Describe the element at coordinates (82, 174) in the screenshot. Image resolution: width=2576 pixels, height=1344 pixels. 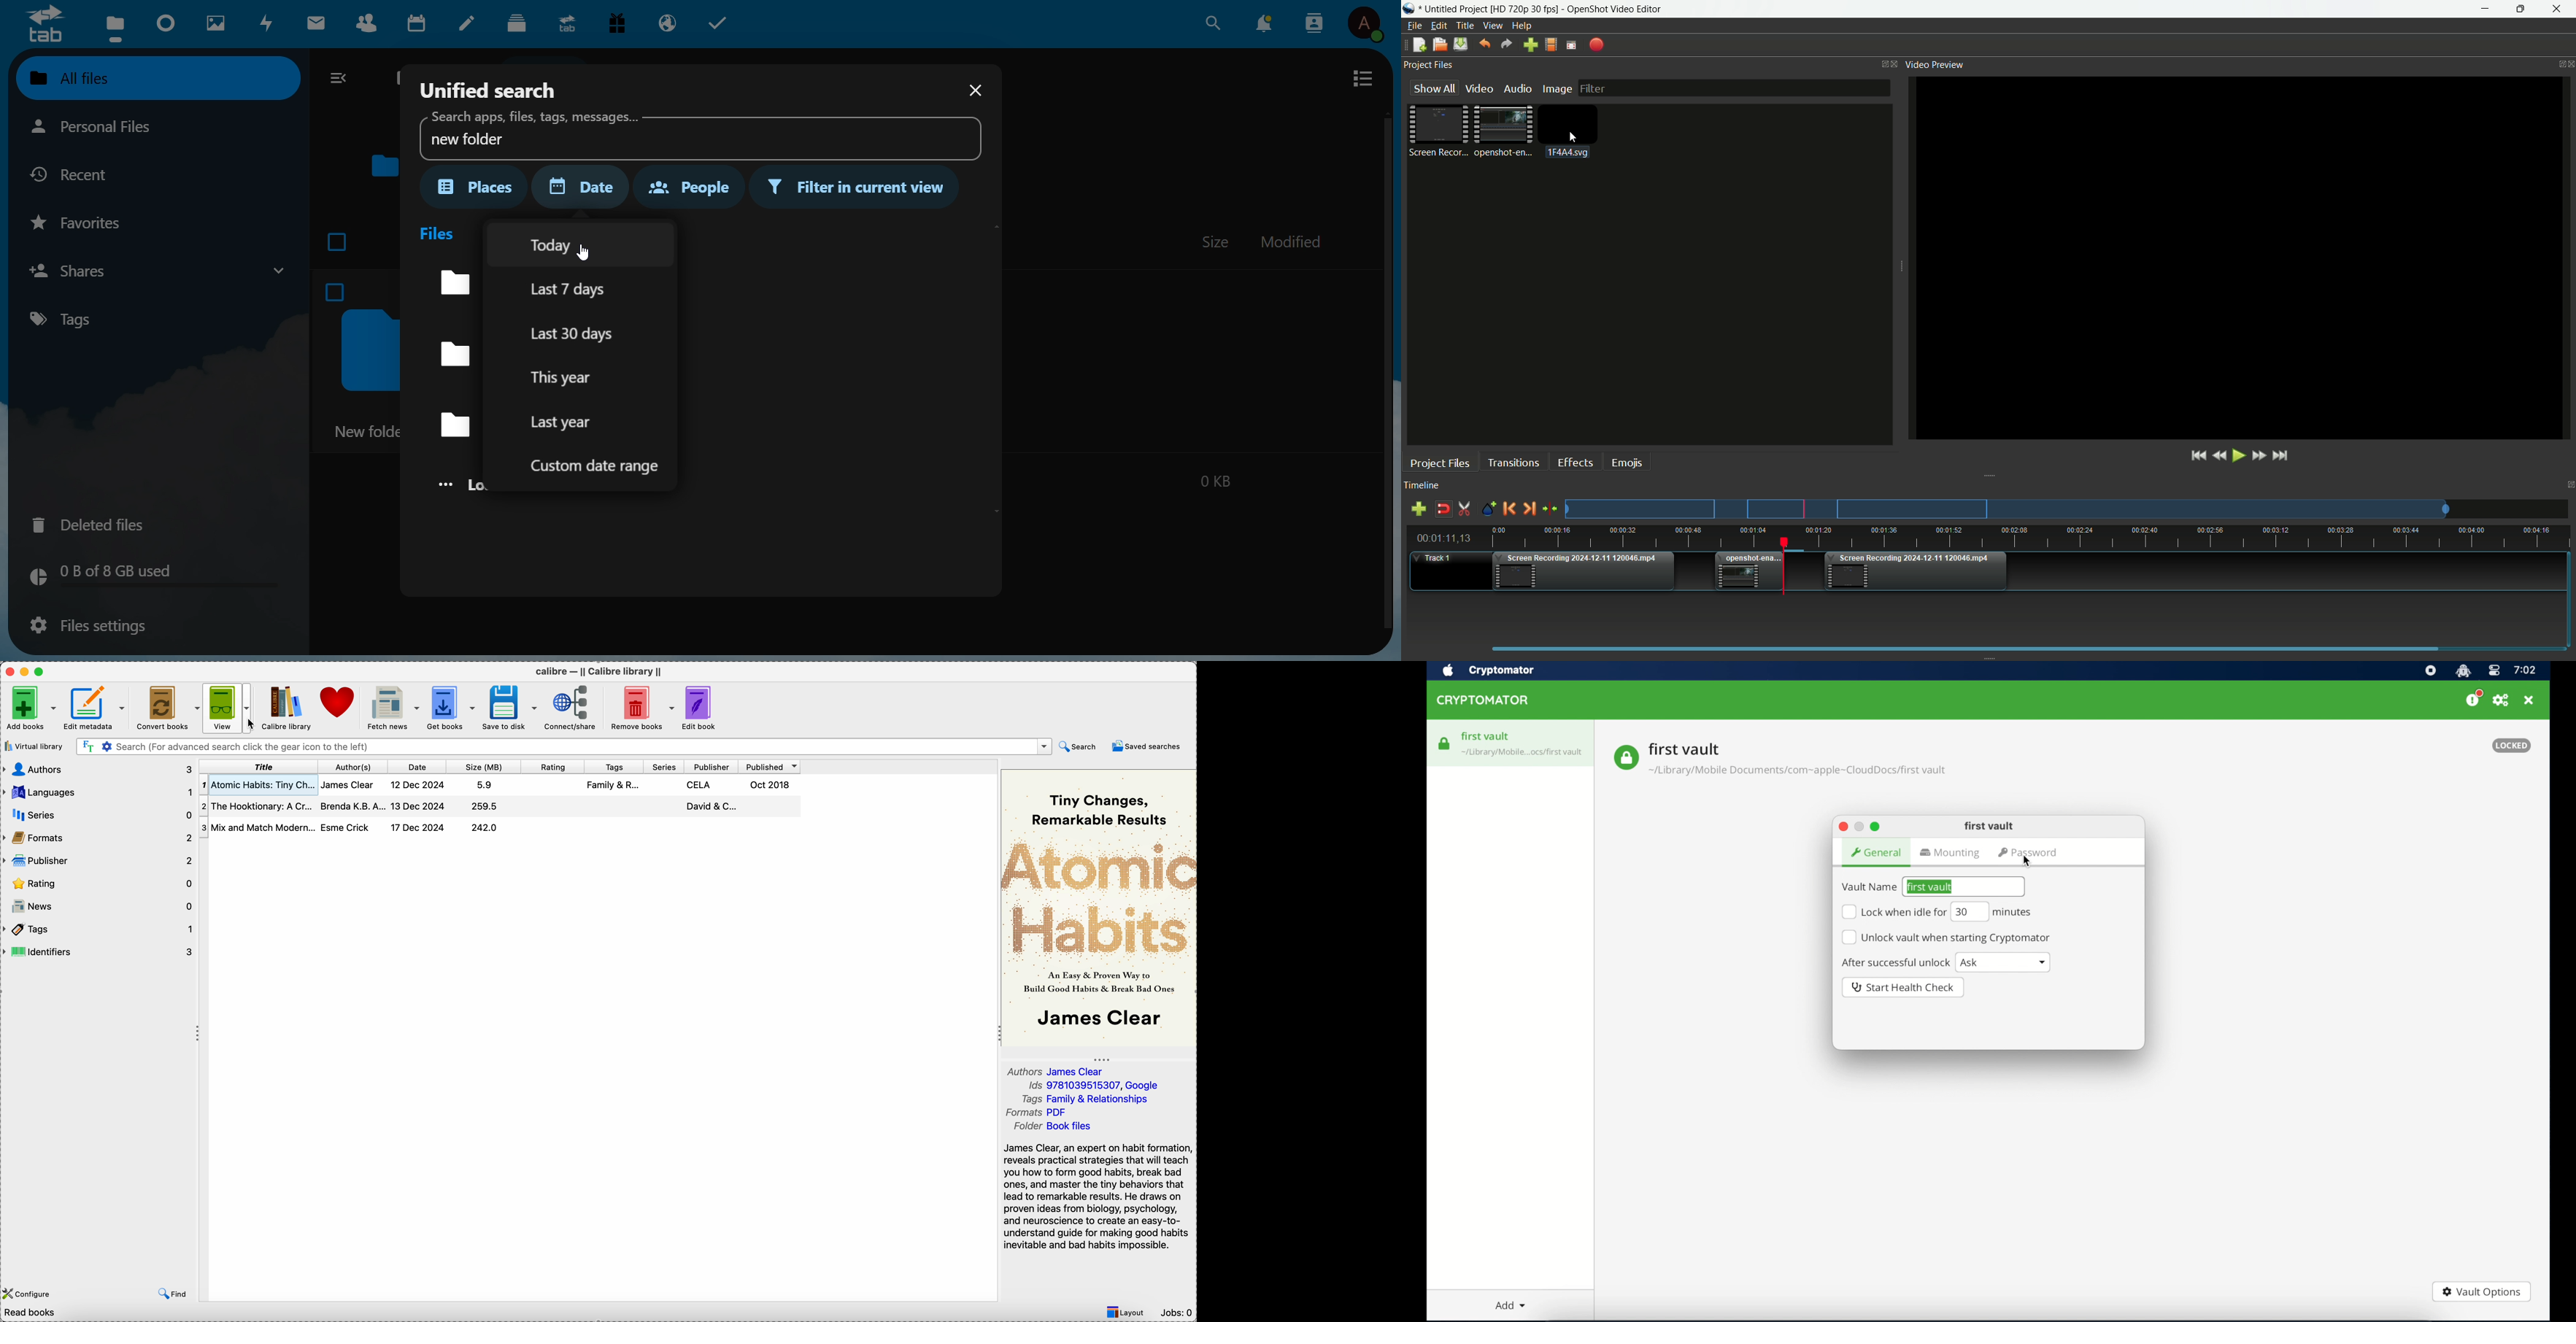
I see `recent` at that location.